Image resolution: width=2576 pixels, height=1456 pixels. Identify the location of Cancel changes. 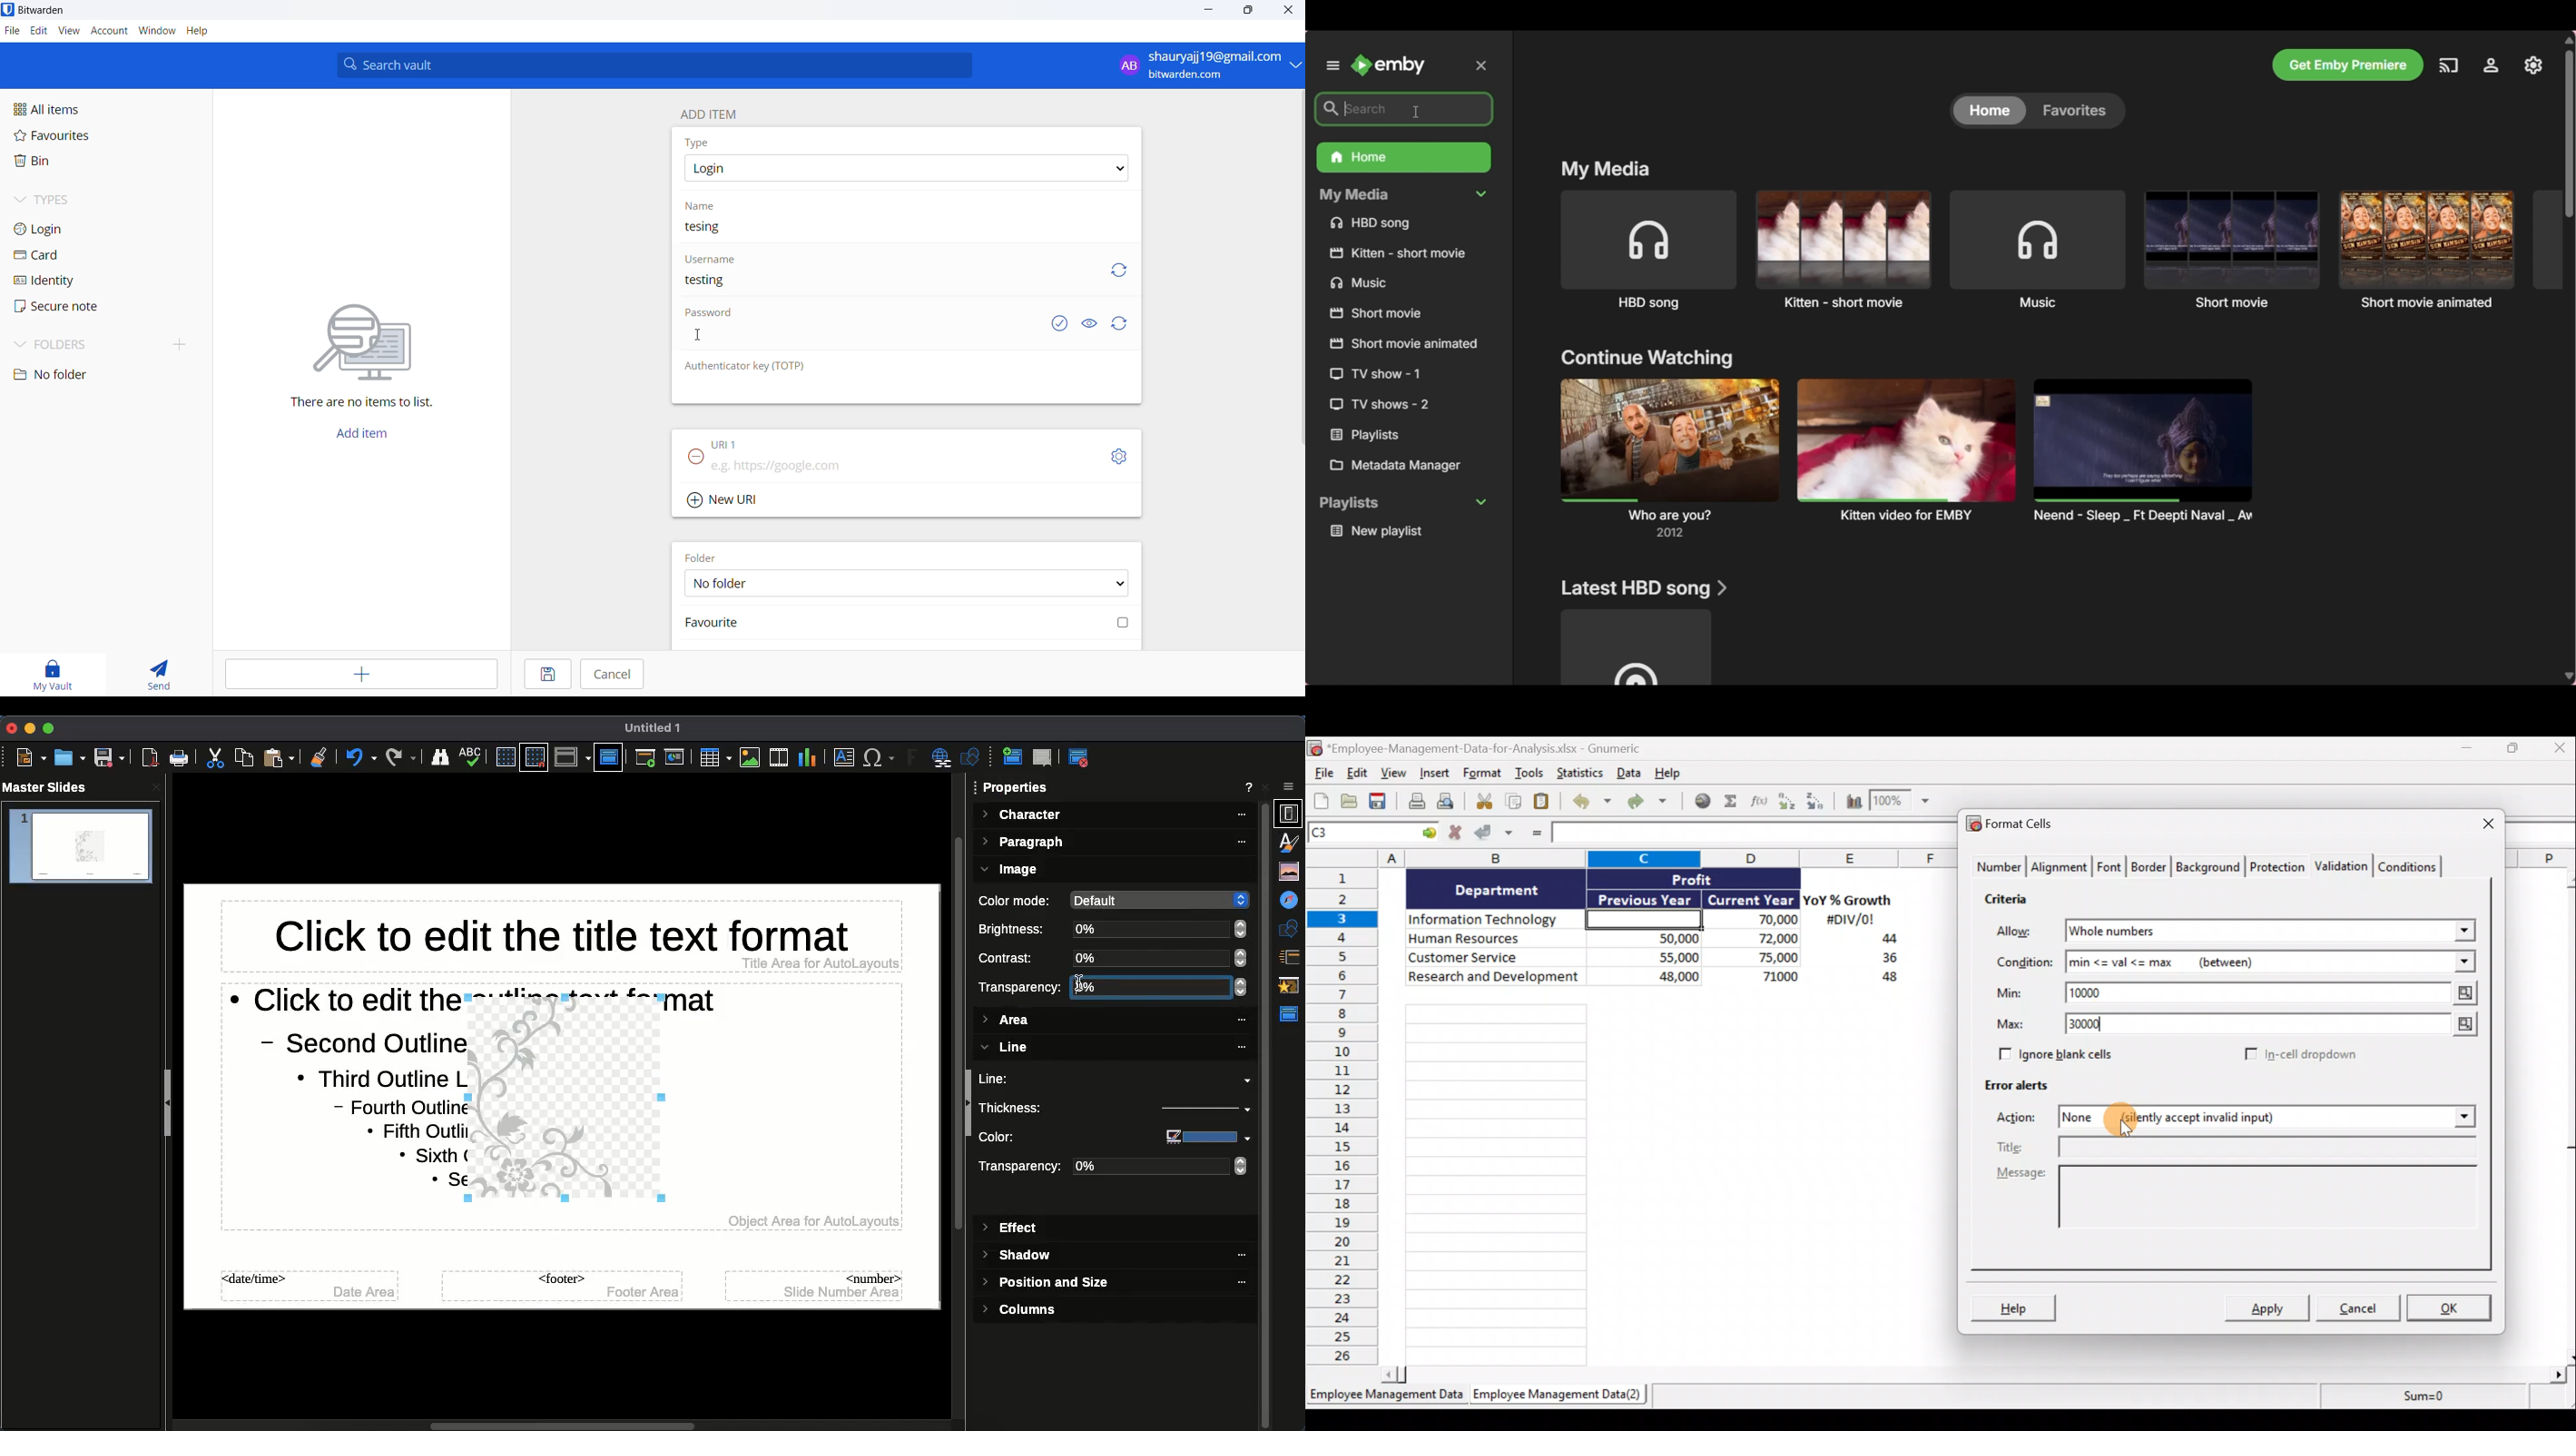
(1456, 834).